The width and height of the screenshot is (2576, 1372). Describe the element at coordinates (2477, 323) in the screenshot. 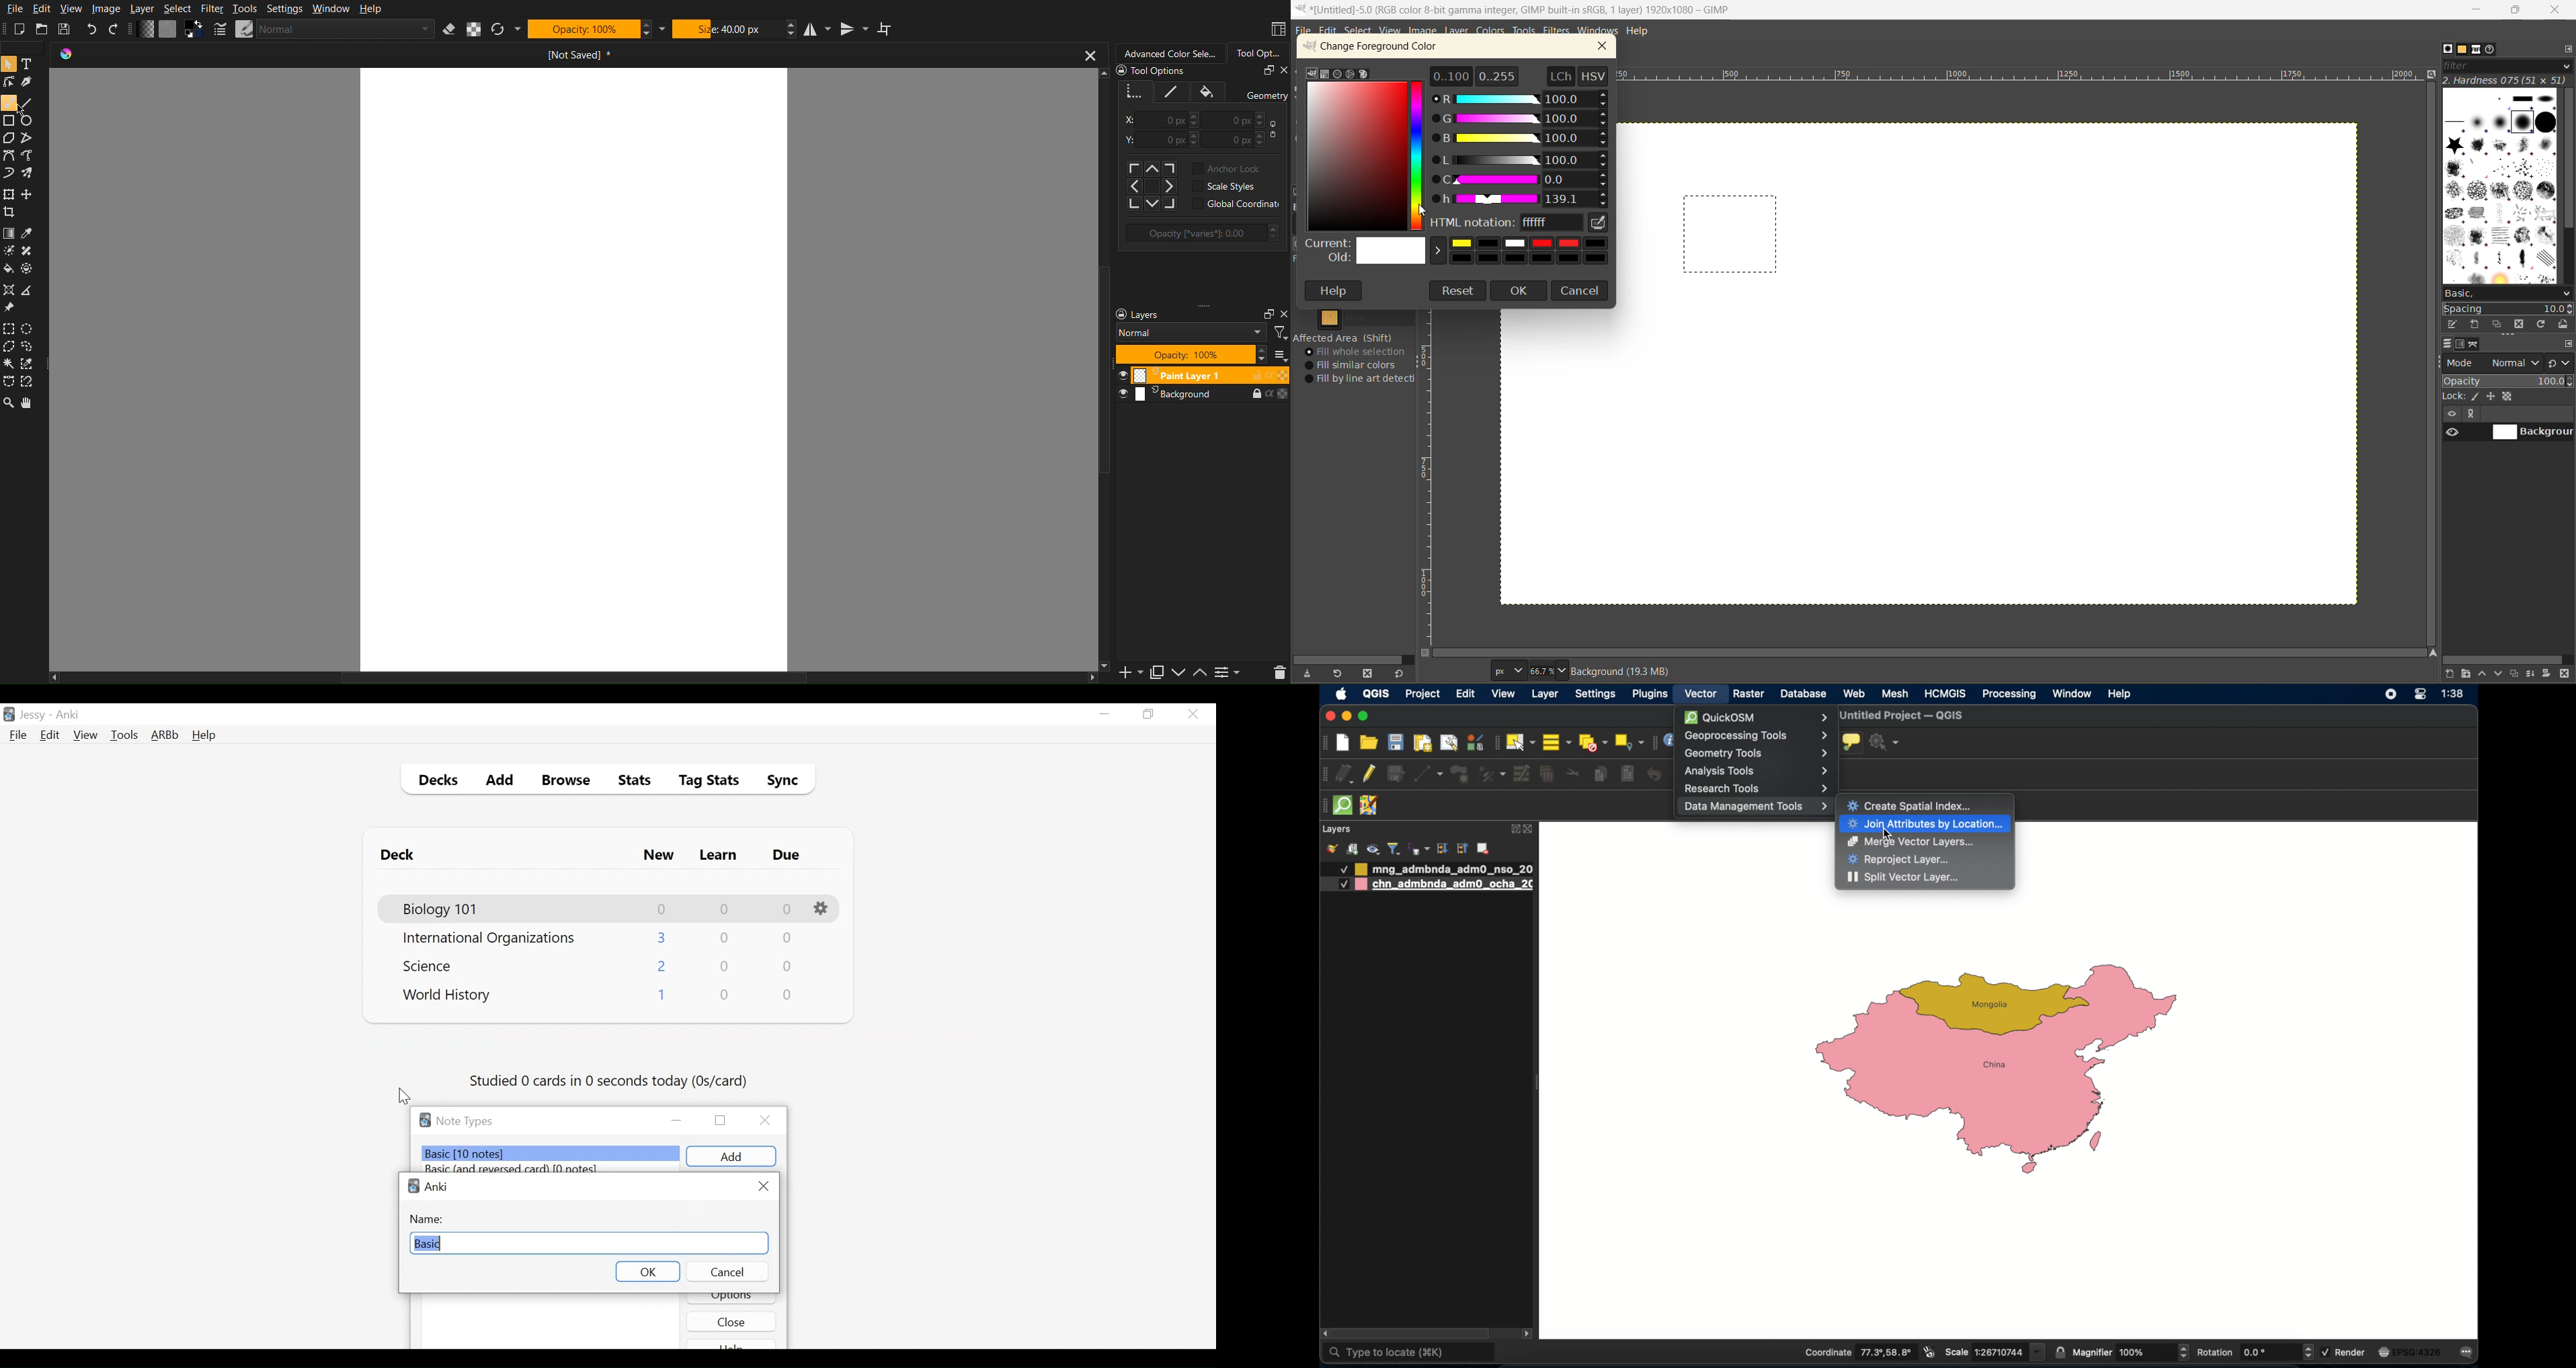

I see `create a new brush` at that location.